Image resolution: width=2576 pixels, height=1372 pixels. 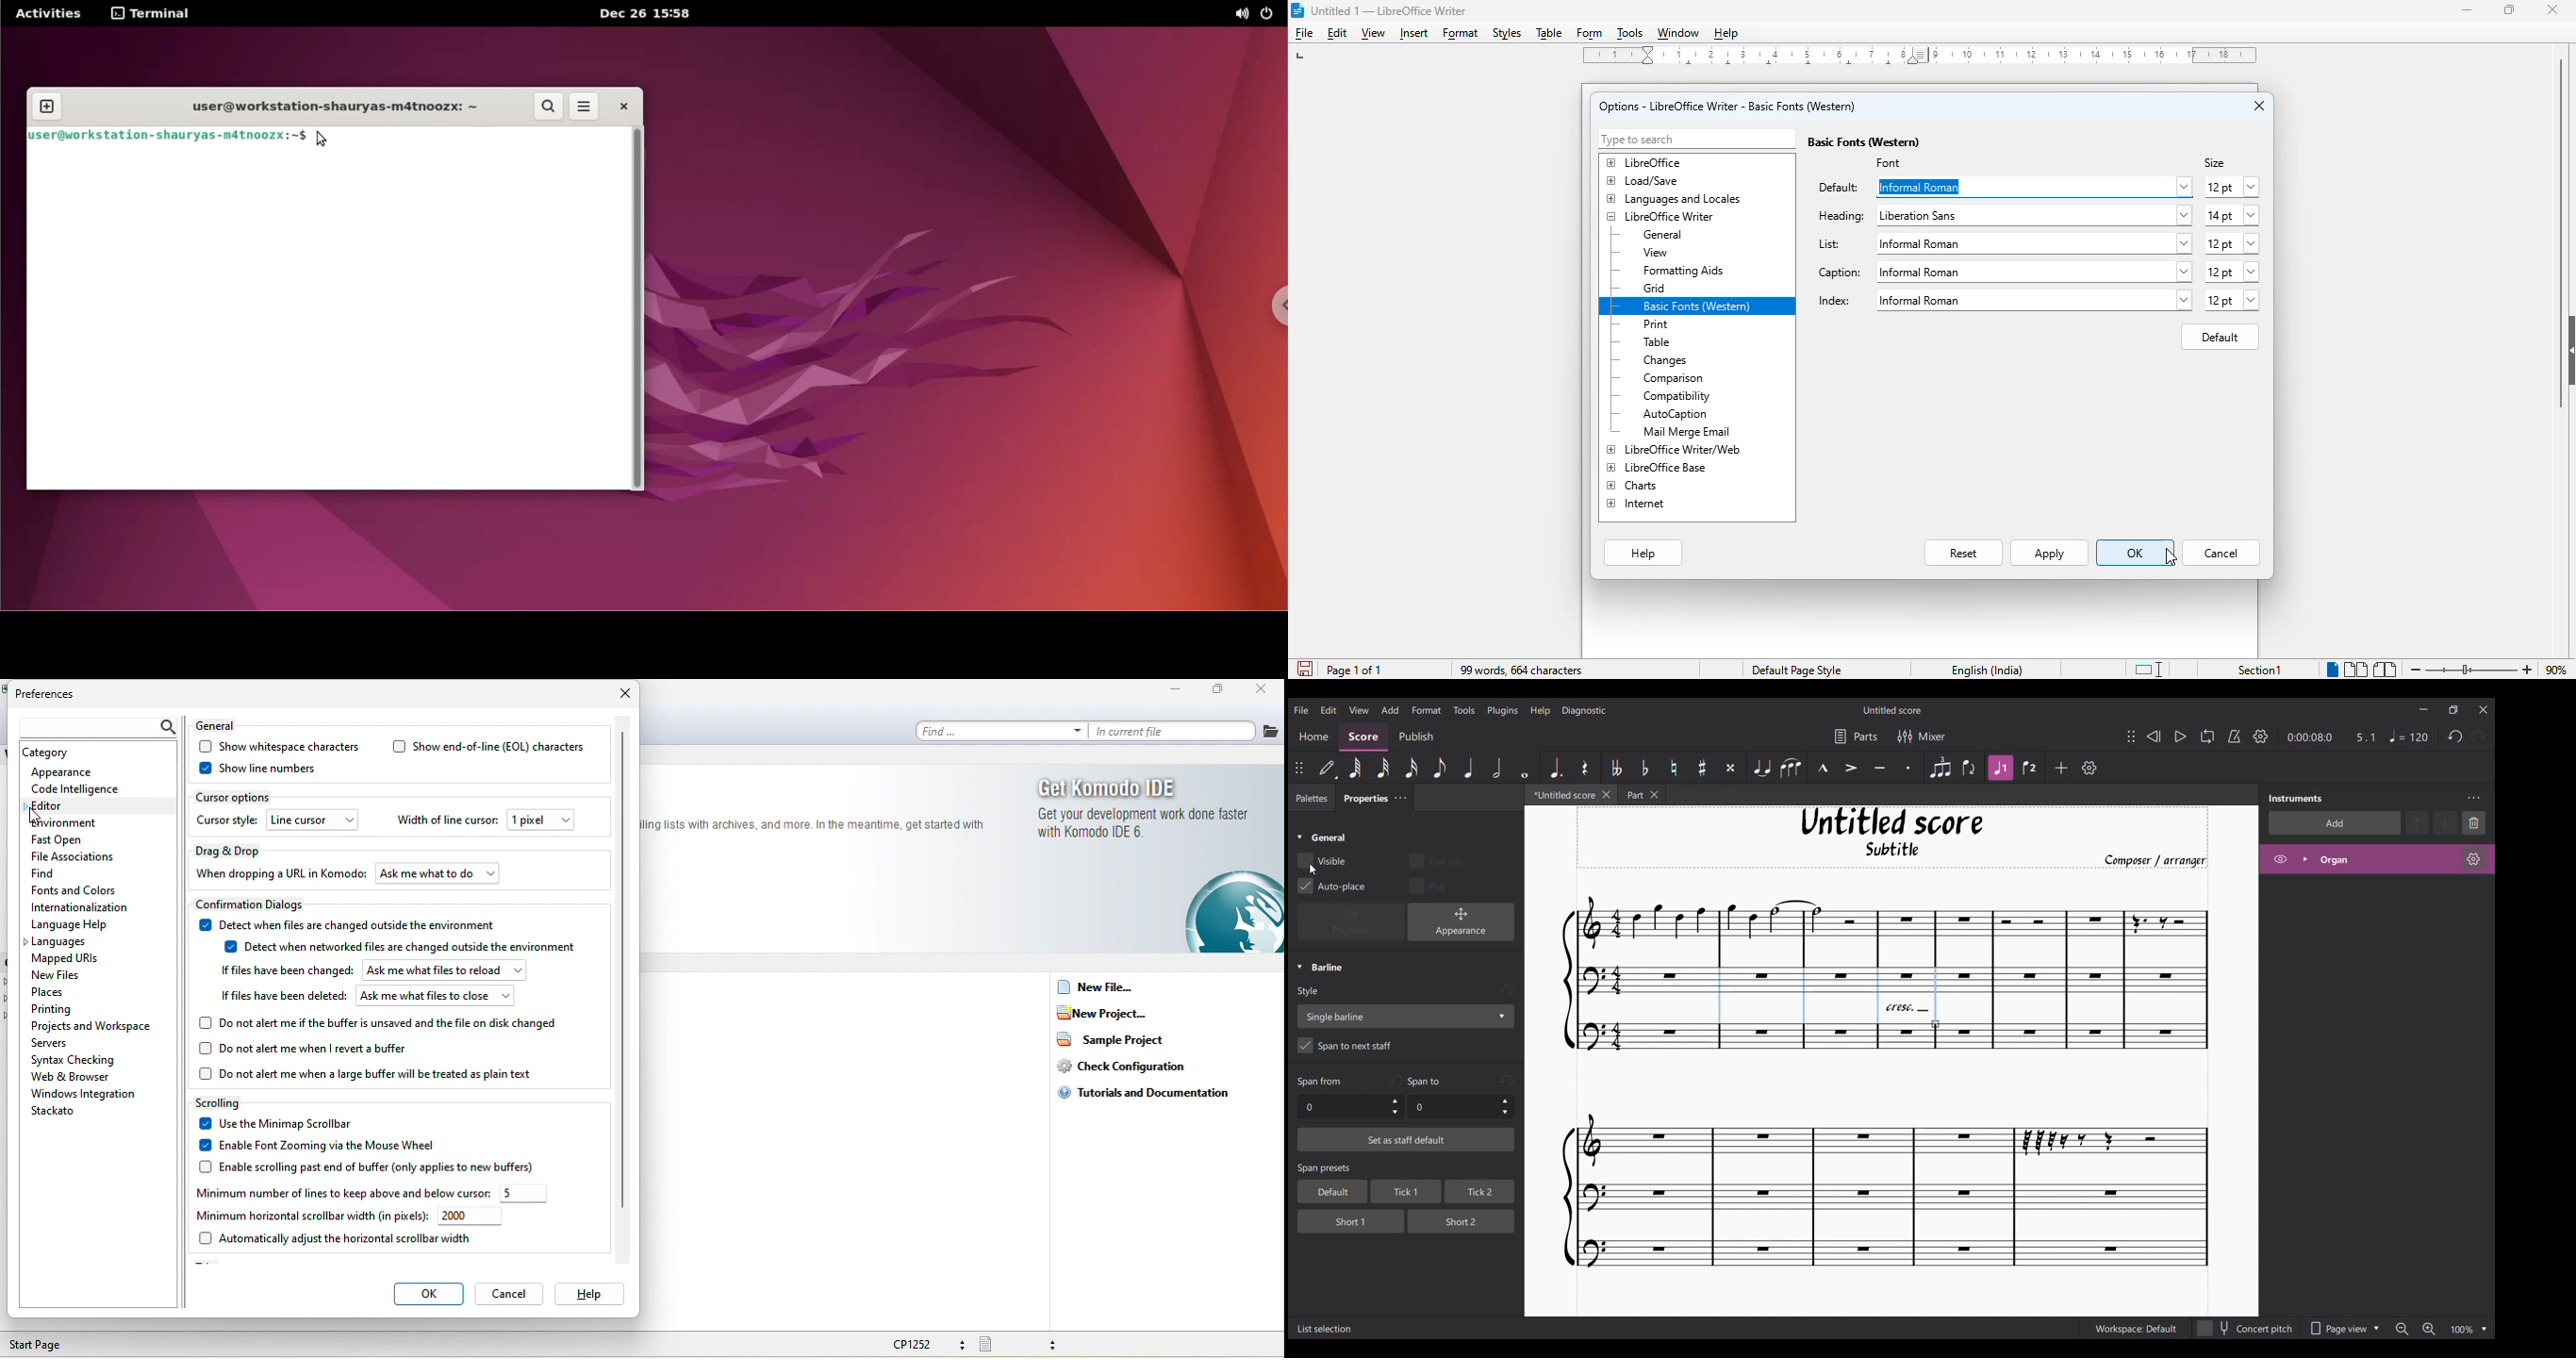 What do you see at coordinates (2097, 54) in the screenshot?
I see `10, 11, 12, 13, 14, 15, 16, 17, 18` at bounding box center [2097, 54].